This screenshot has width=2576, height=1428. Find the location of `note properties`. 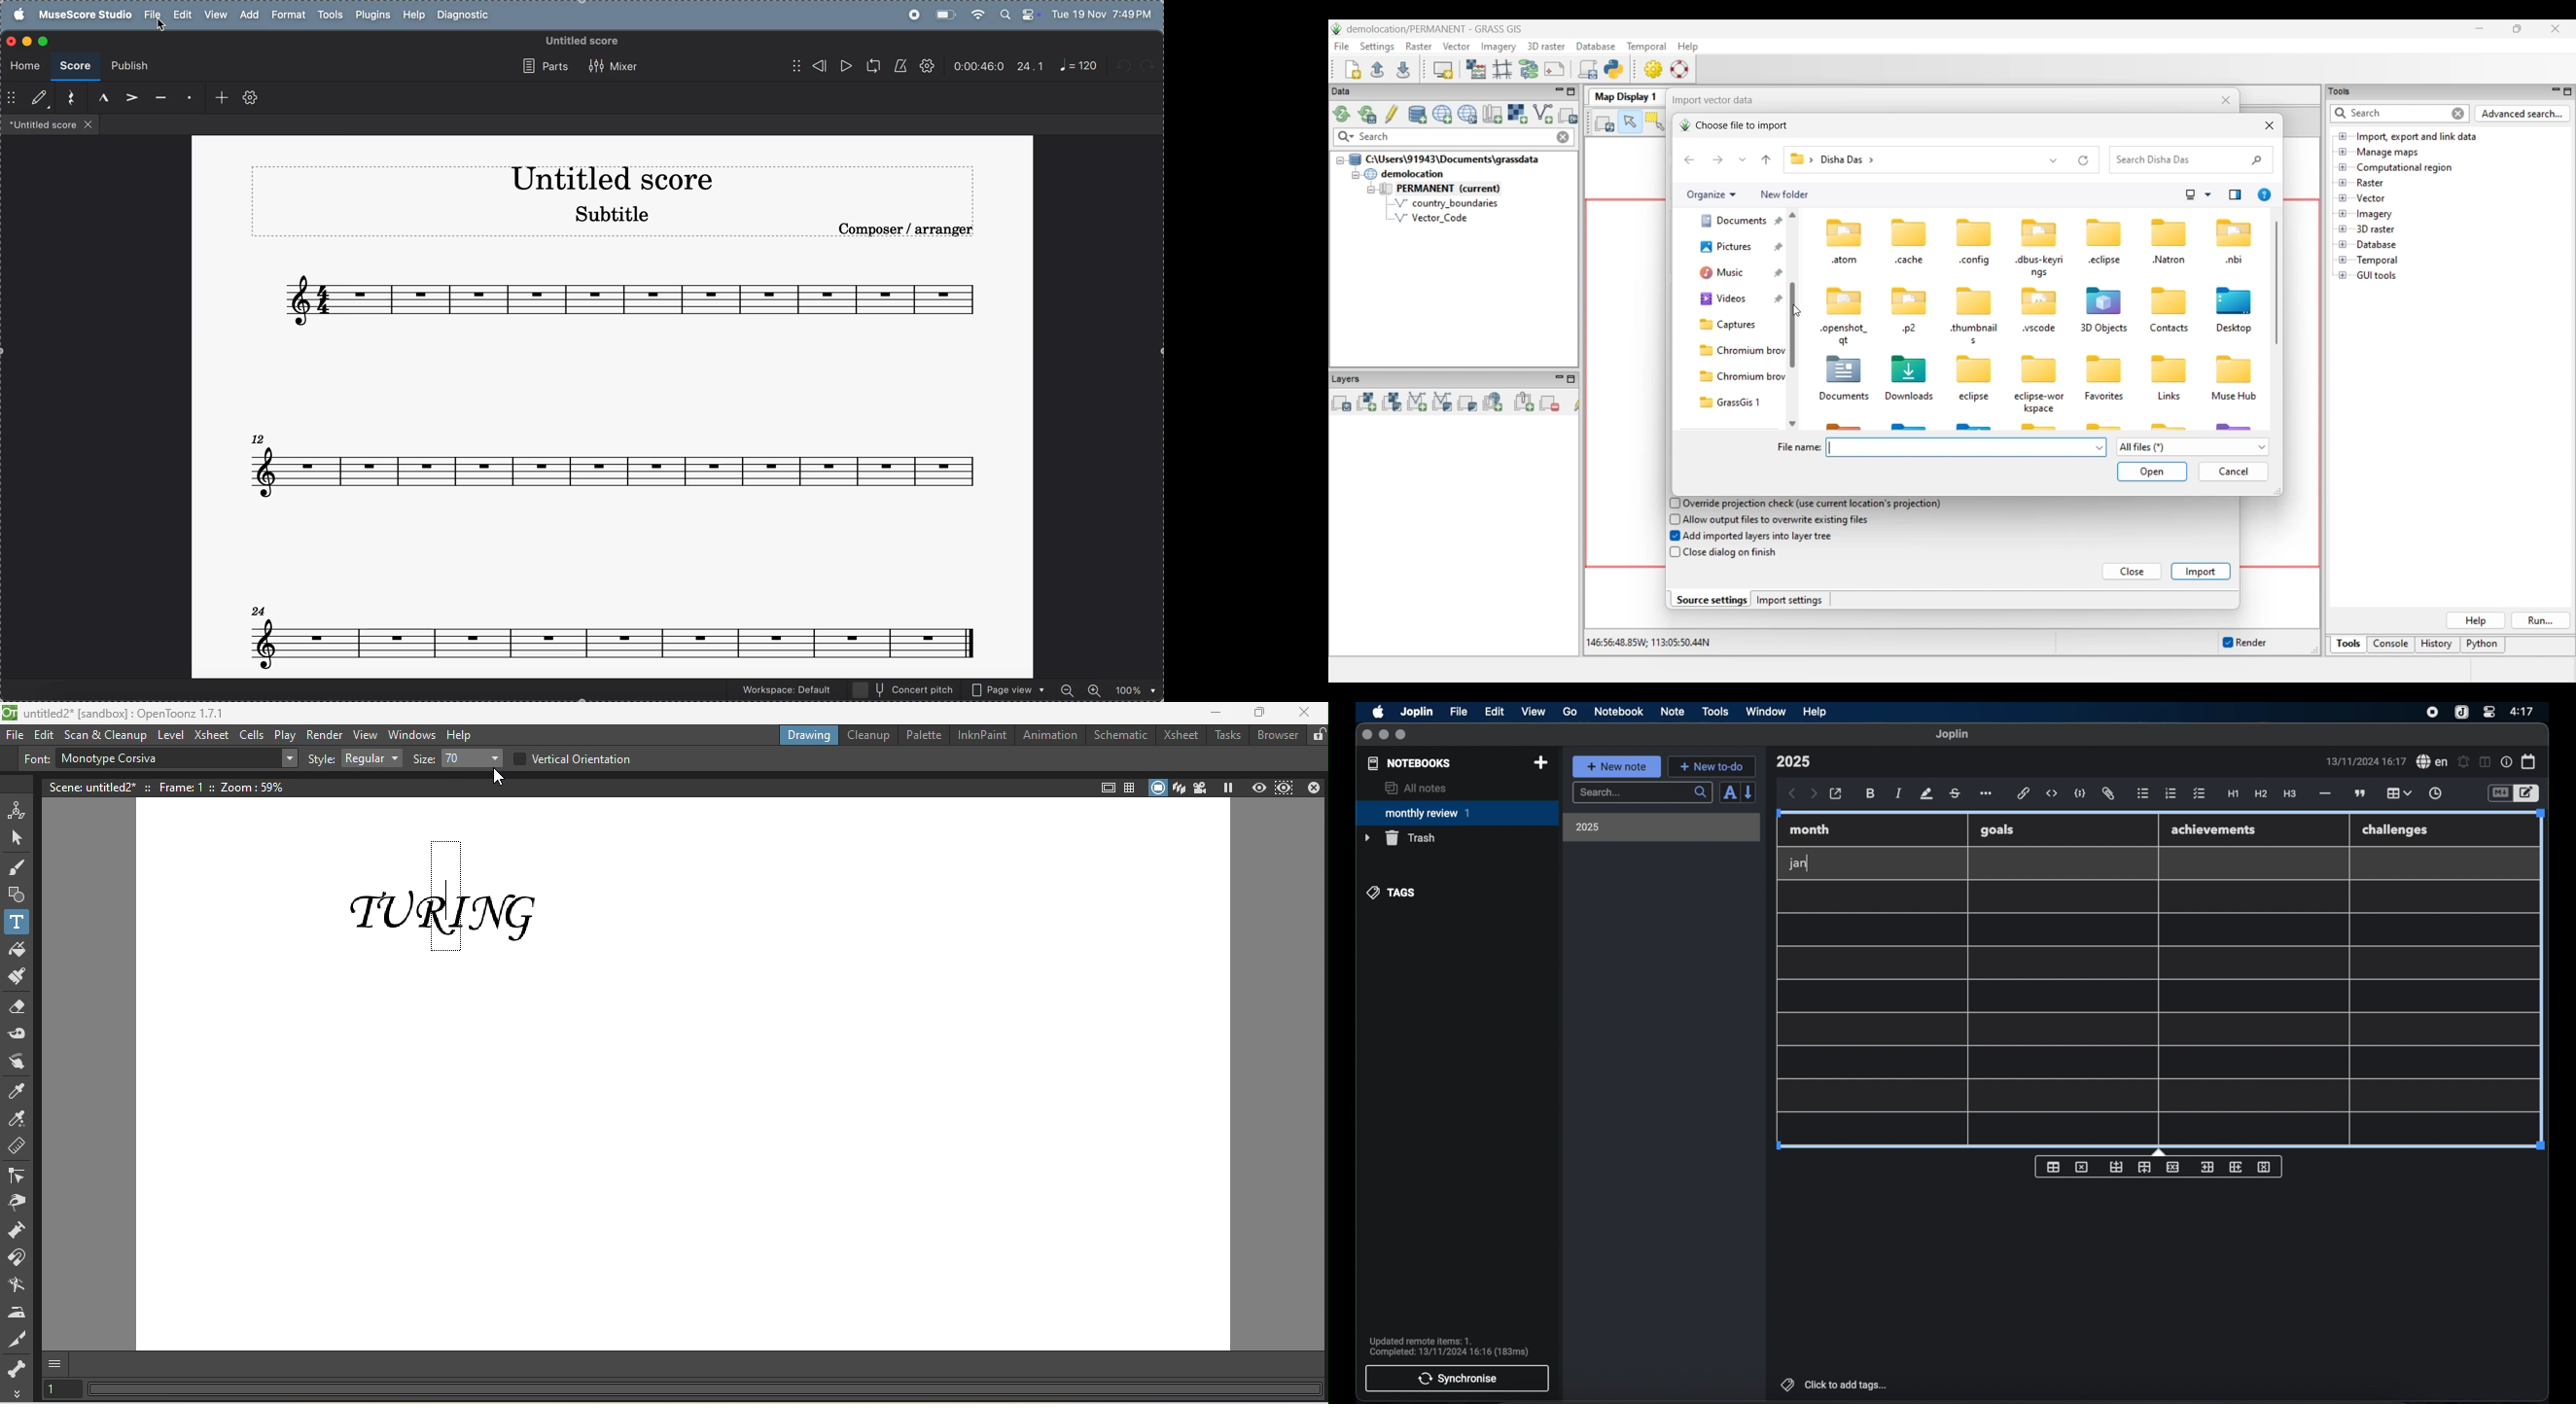

note properties is located at coordinates (2507, 762).